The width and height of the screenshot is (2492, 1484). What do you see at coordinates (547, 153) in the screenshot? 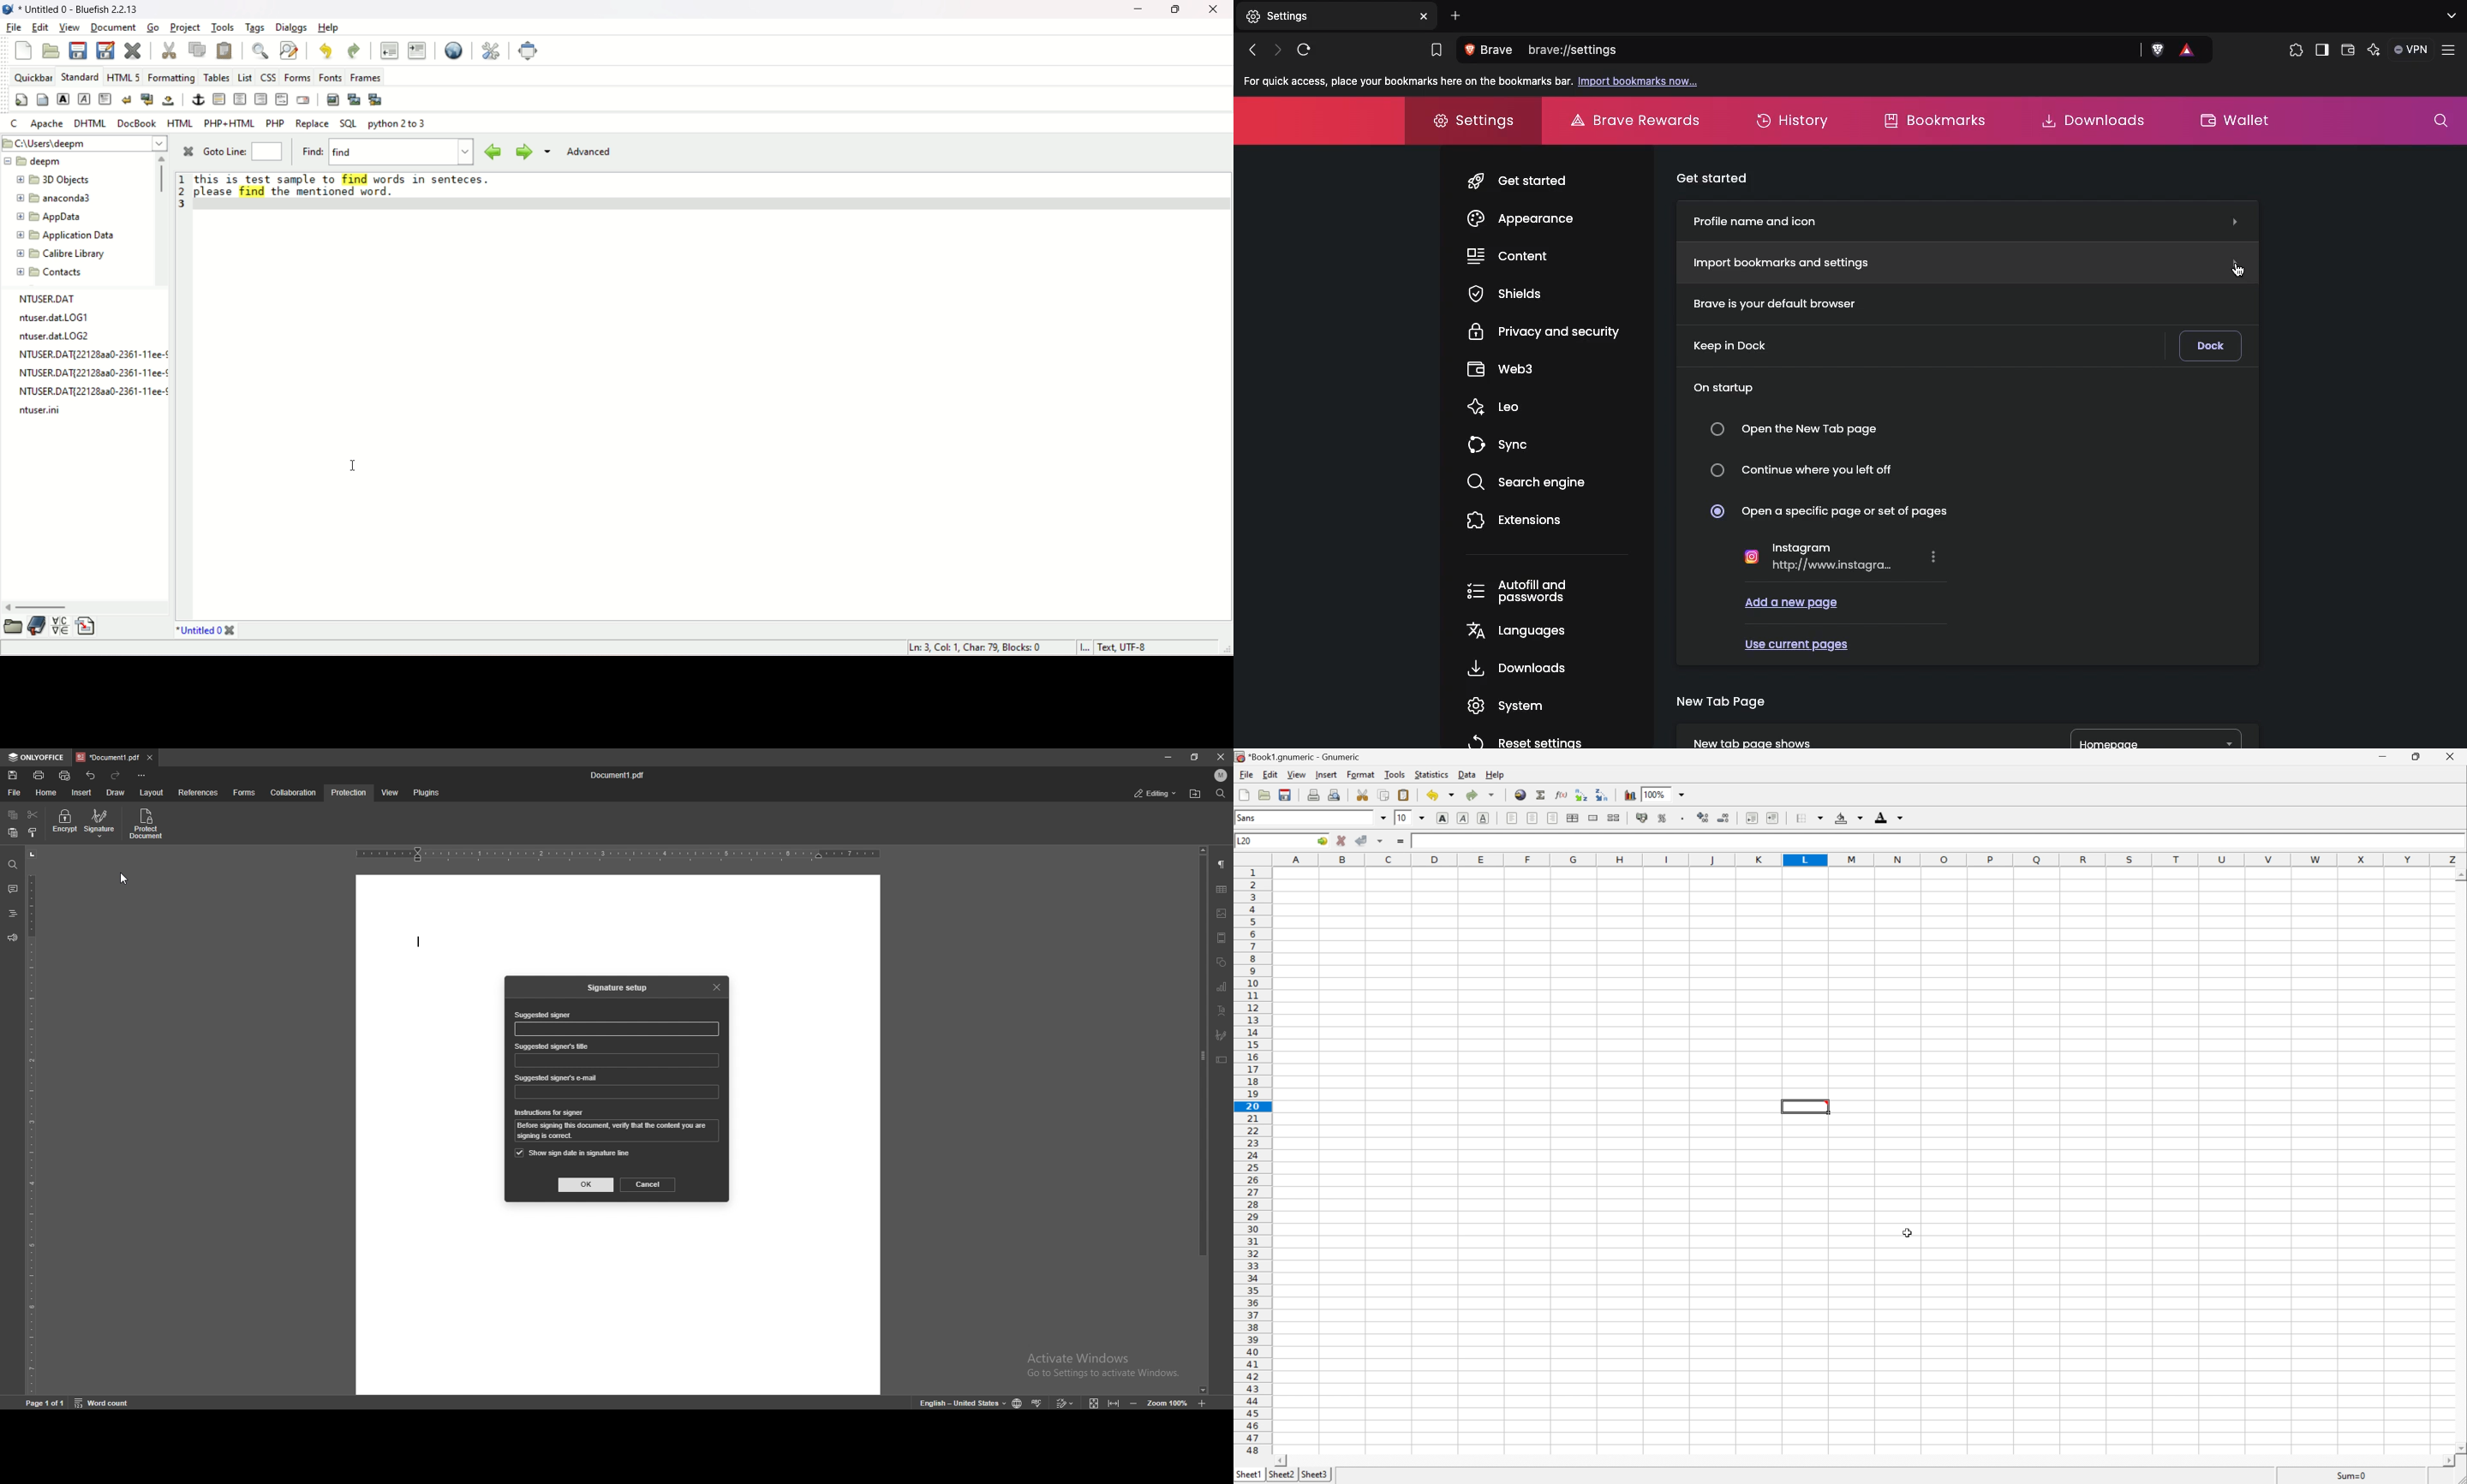
I see `more options` at bounding box center [547, 153].